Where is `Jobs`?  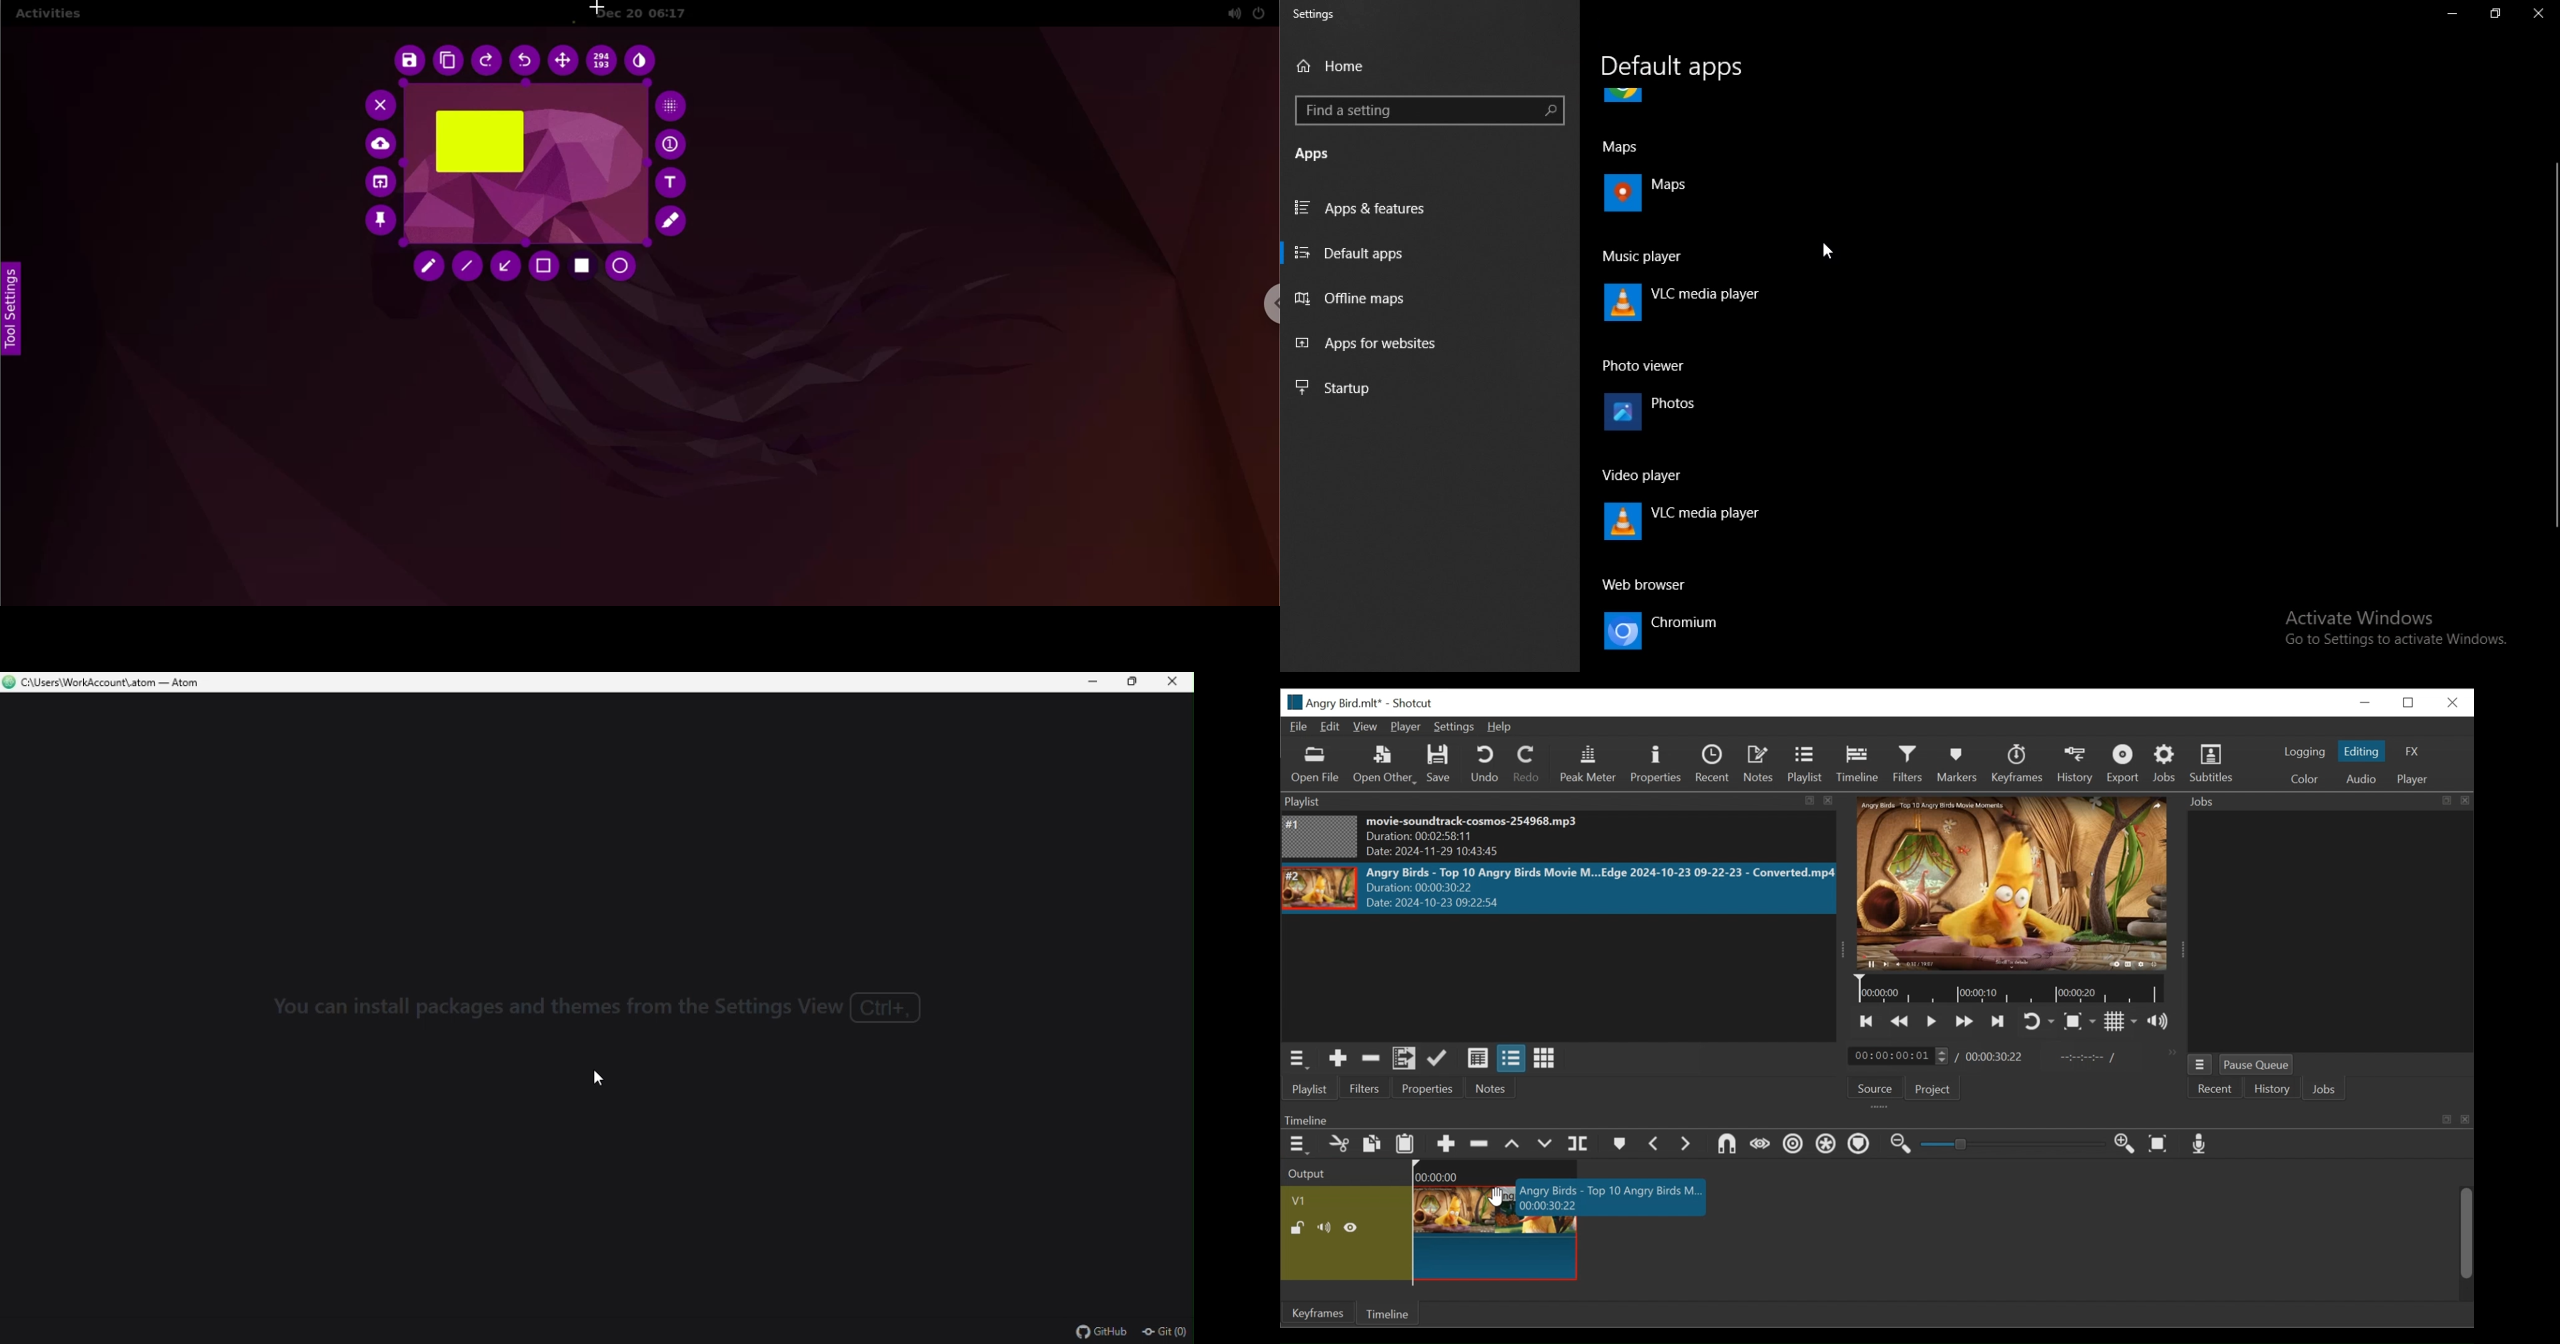
Jobs is located at coordinates (2166, 765).